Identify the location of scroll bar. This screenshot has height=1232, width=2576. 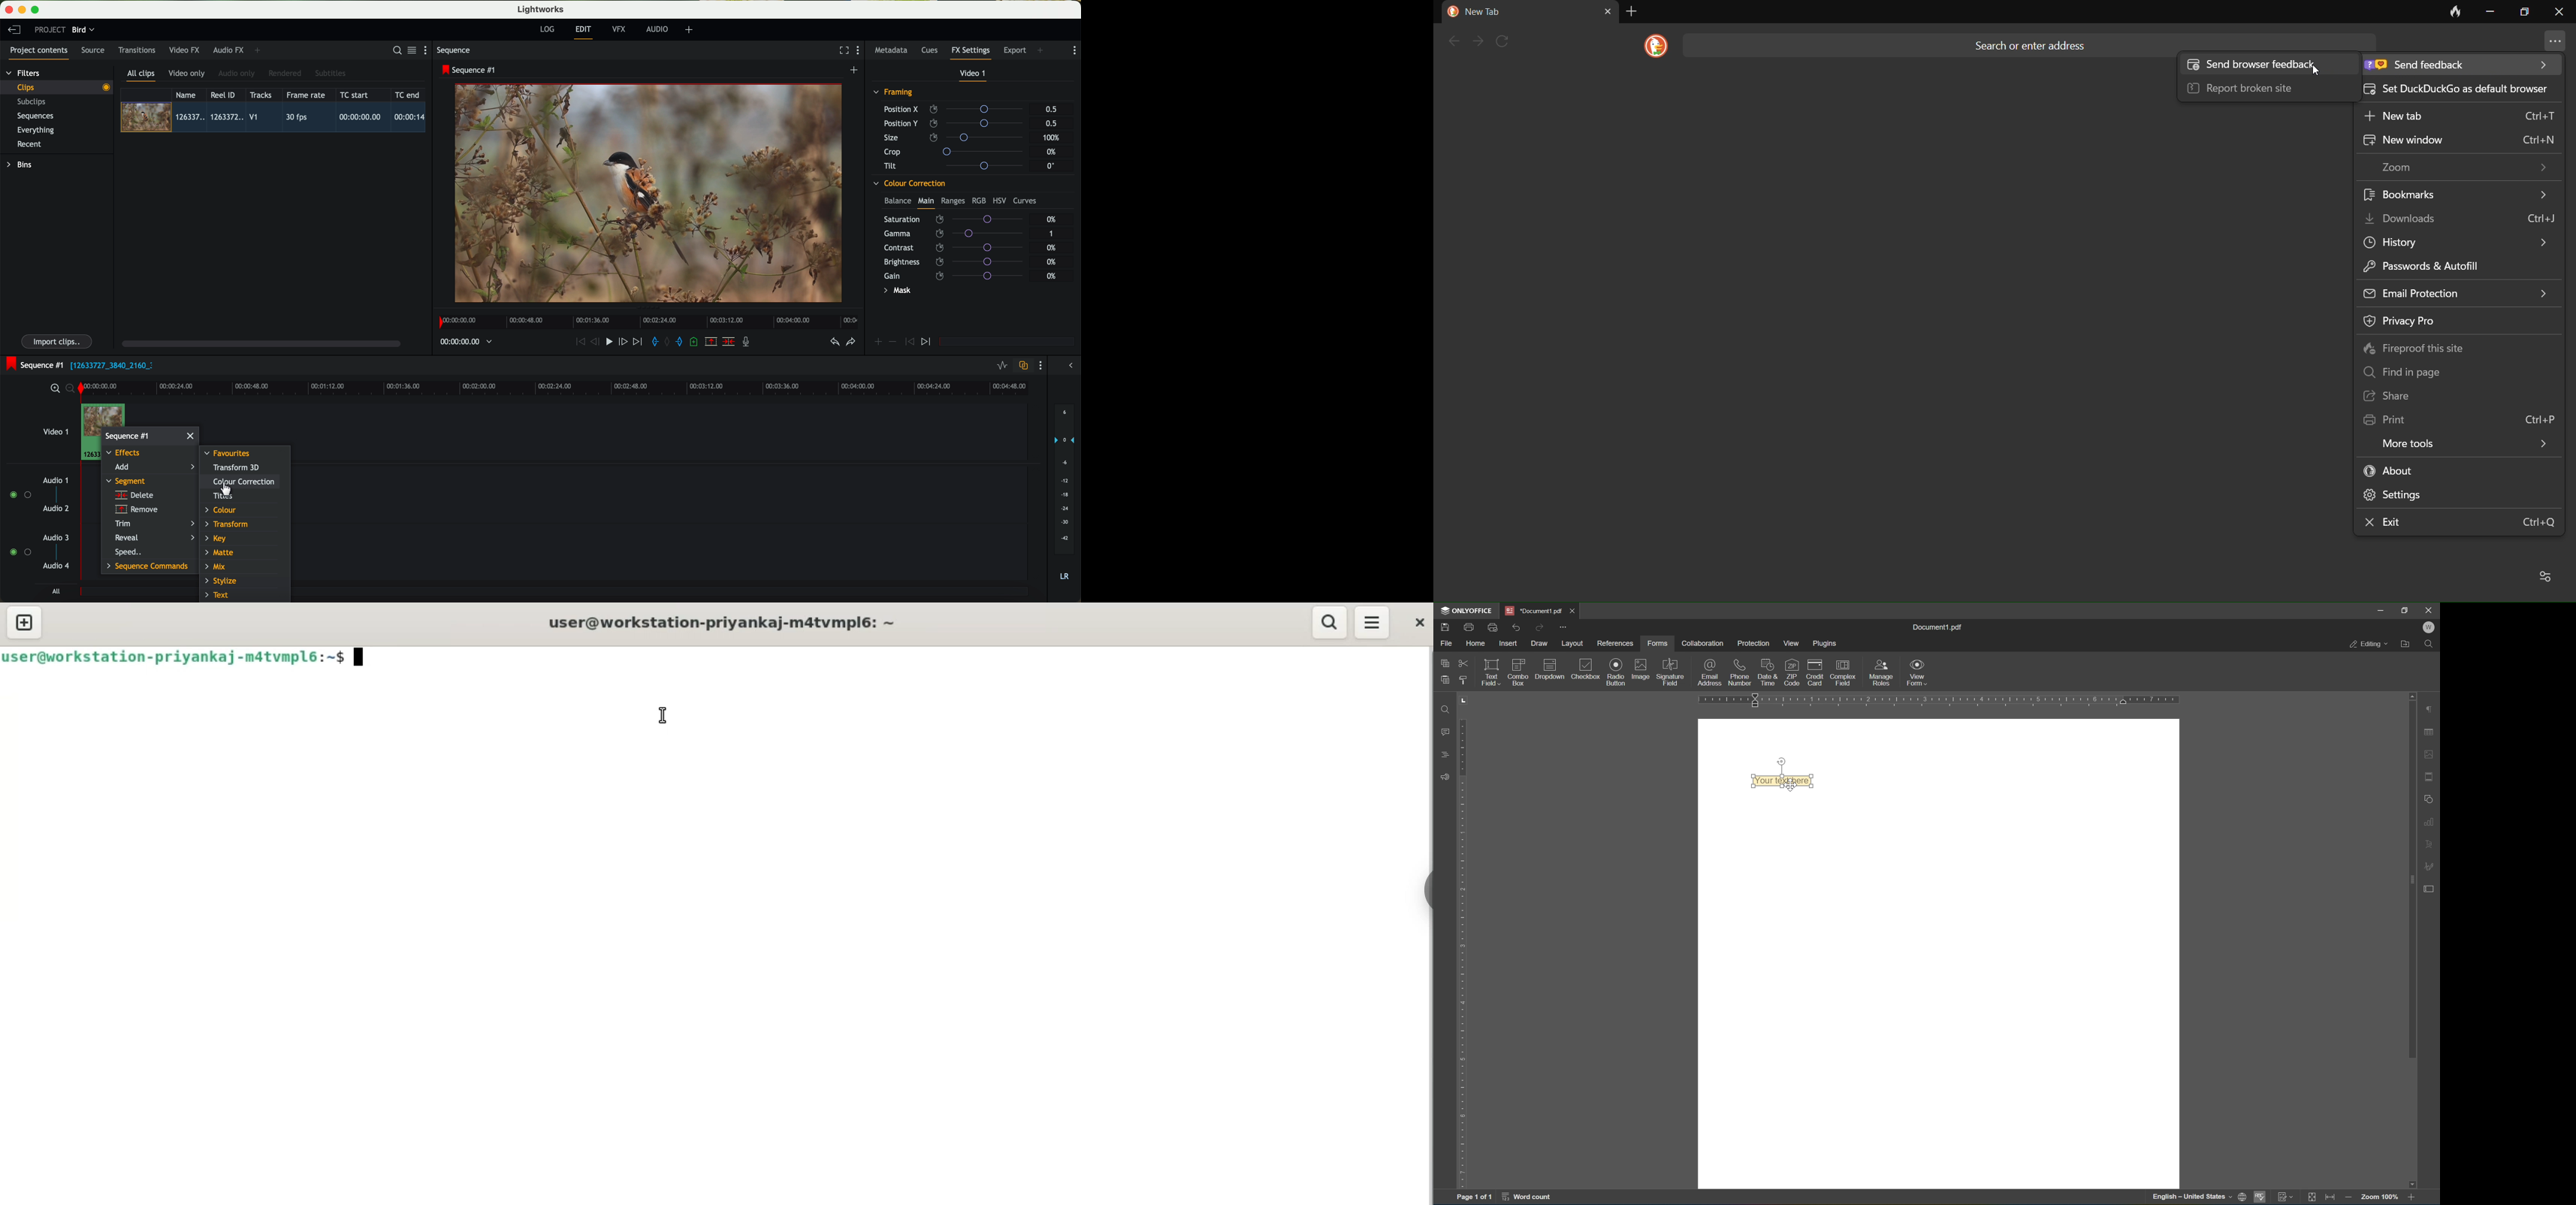
(2408, 875).